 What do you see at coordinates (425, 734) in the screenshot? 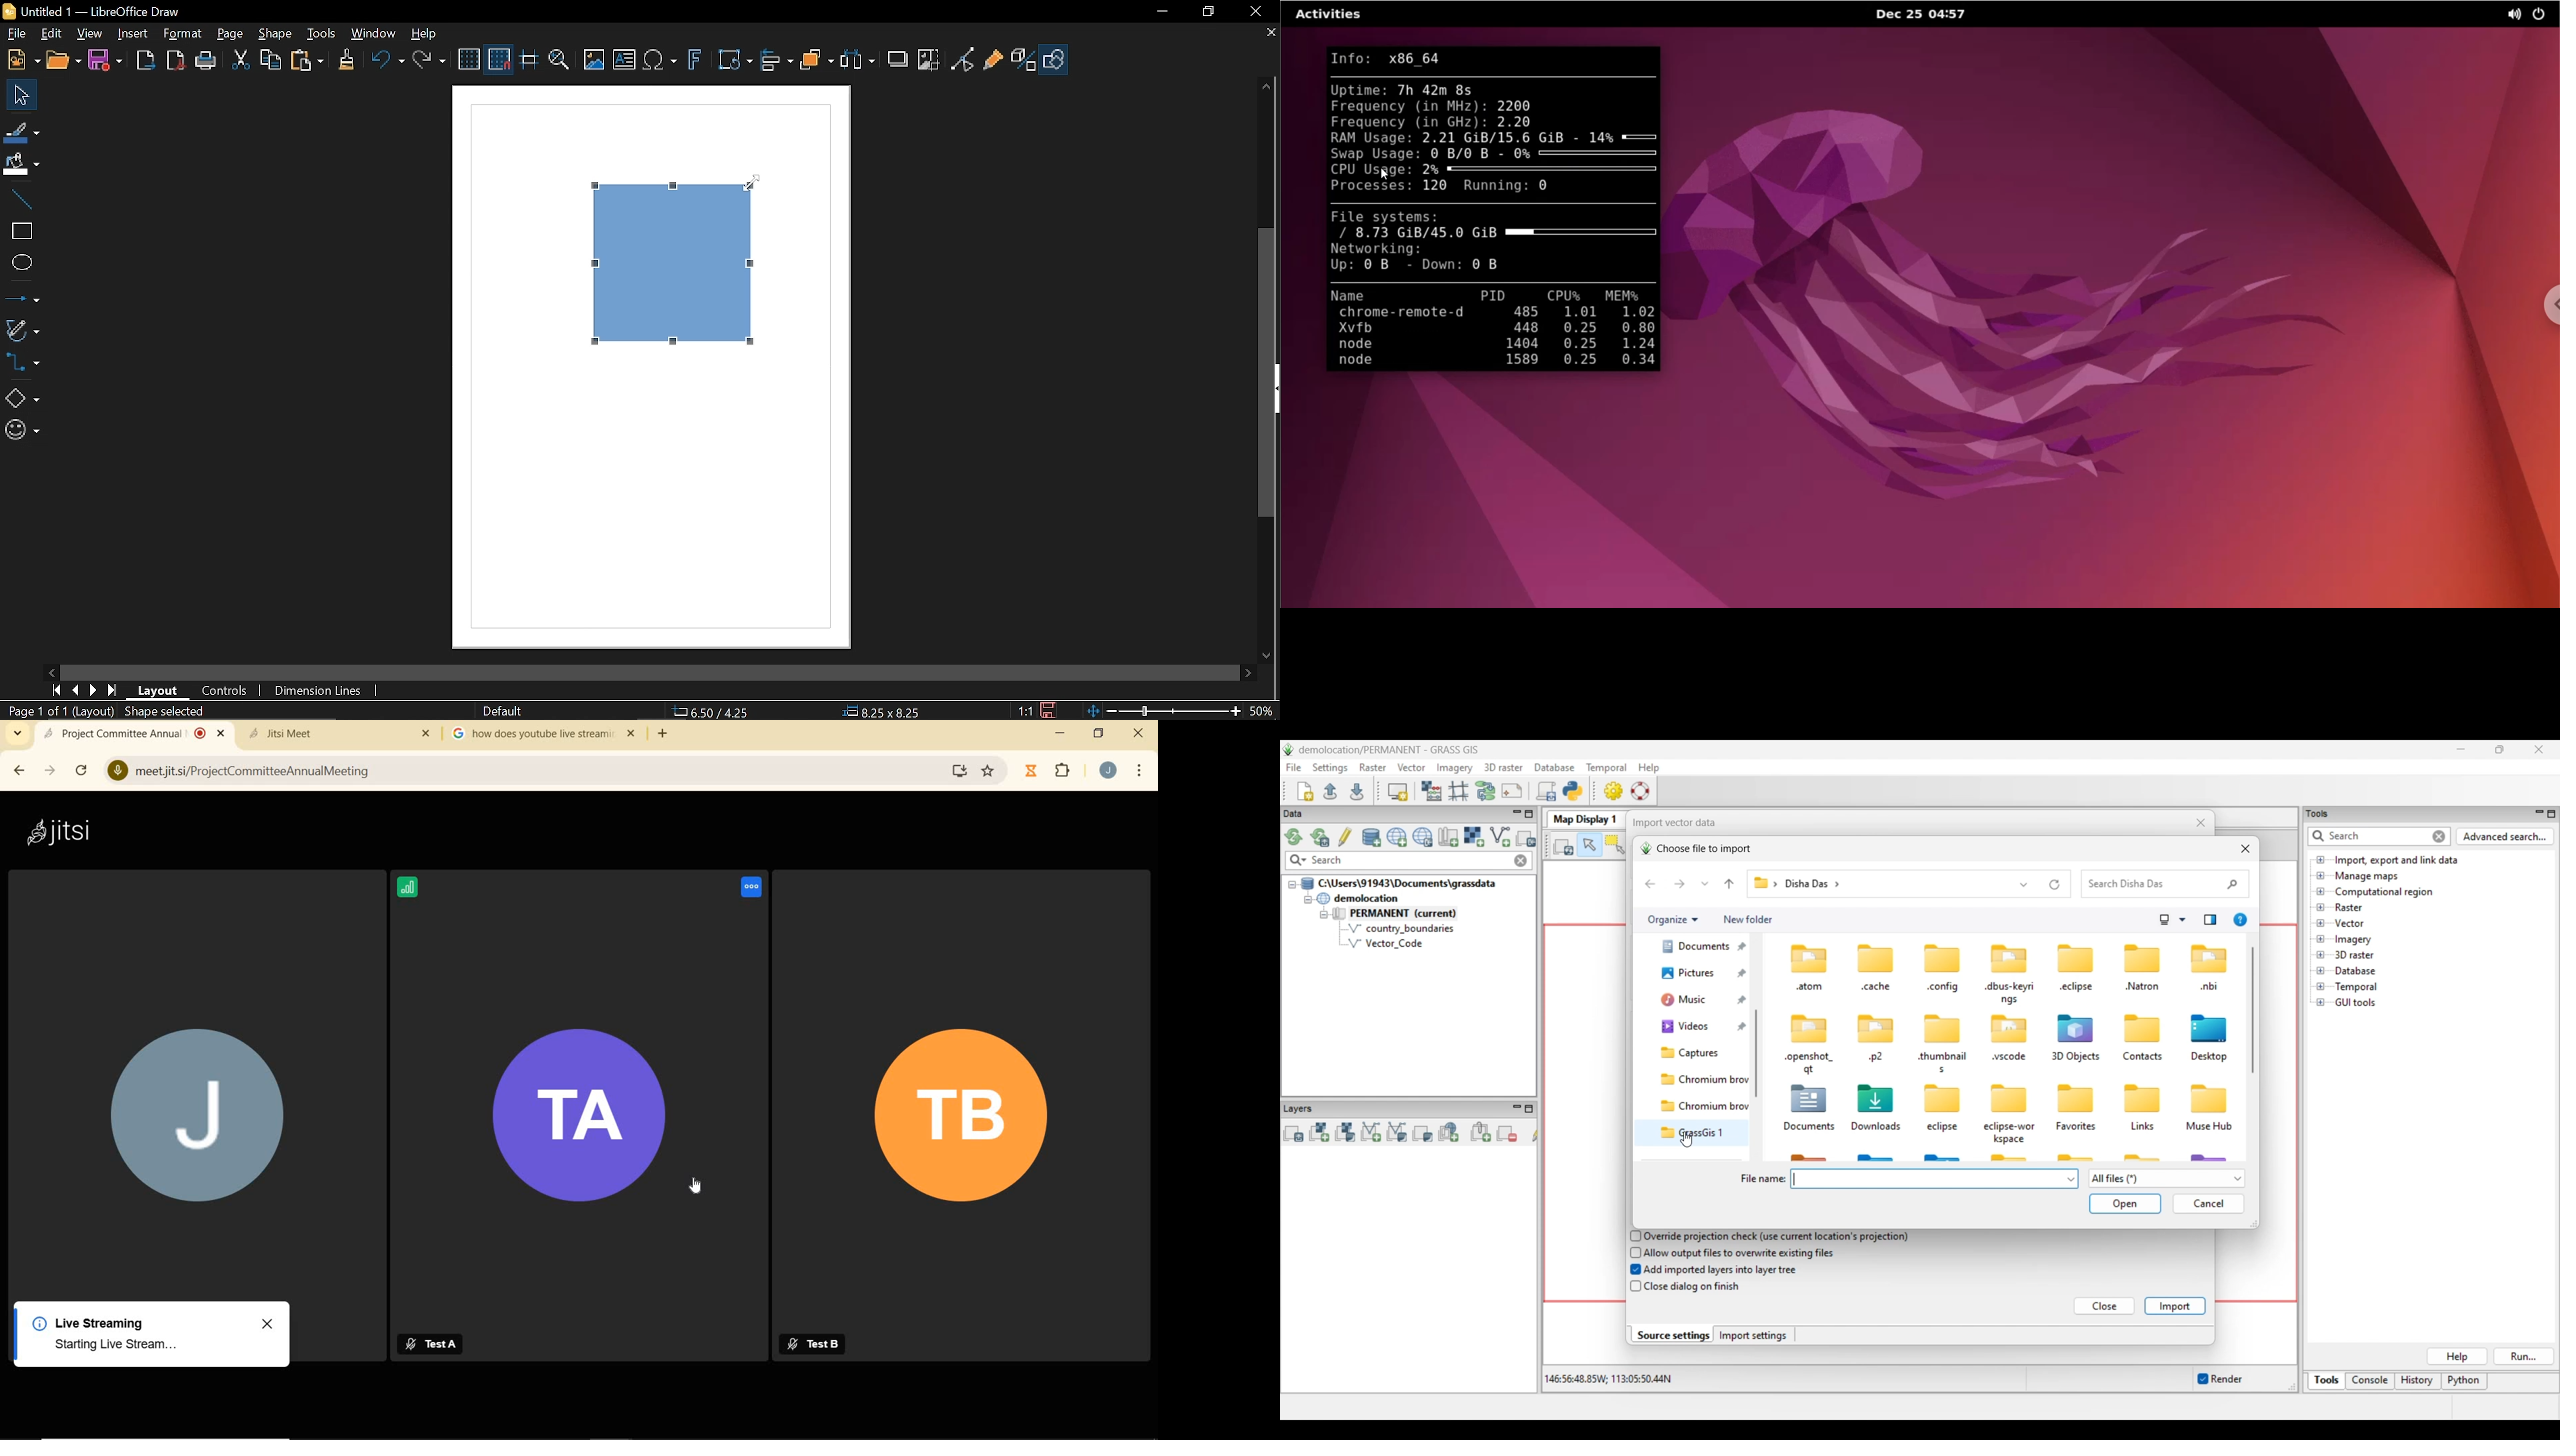
I see `` at bounding box center [425, 734].